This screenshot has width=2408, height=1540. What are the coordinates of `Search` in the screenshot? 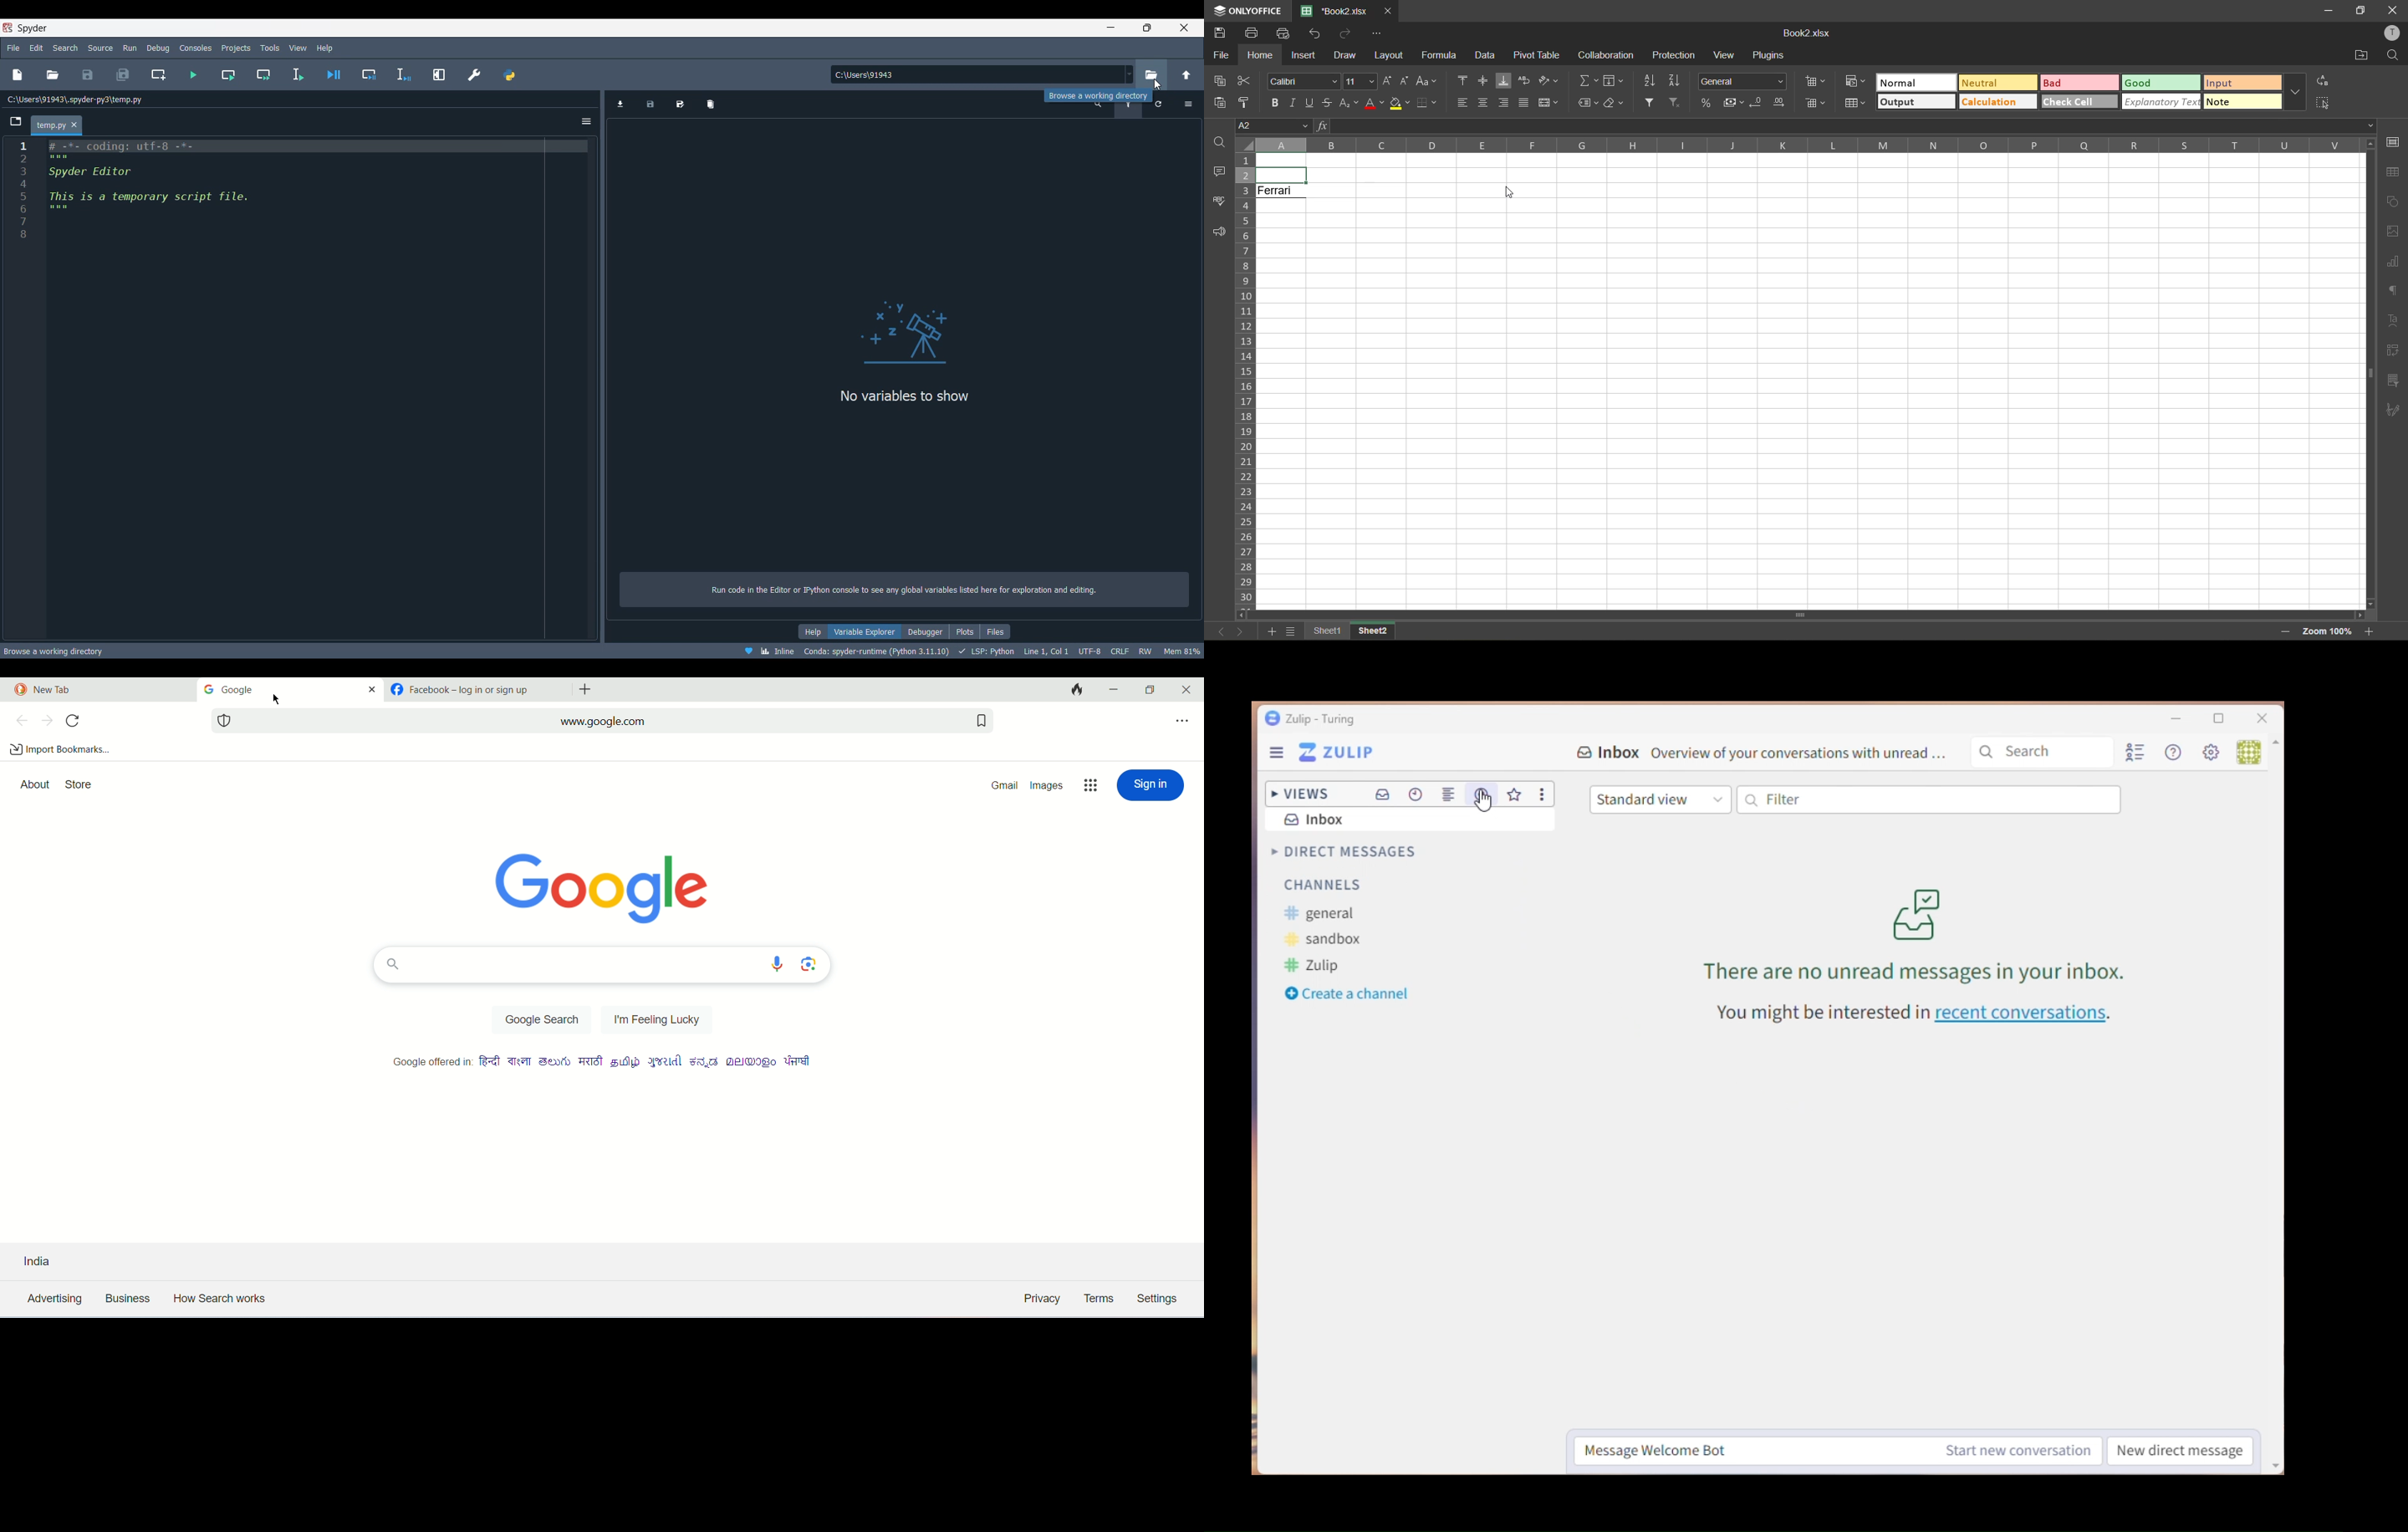 It's located at (2045, 752).